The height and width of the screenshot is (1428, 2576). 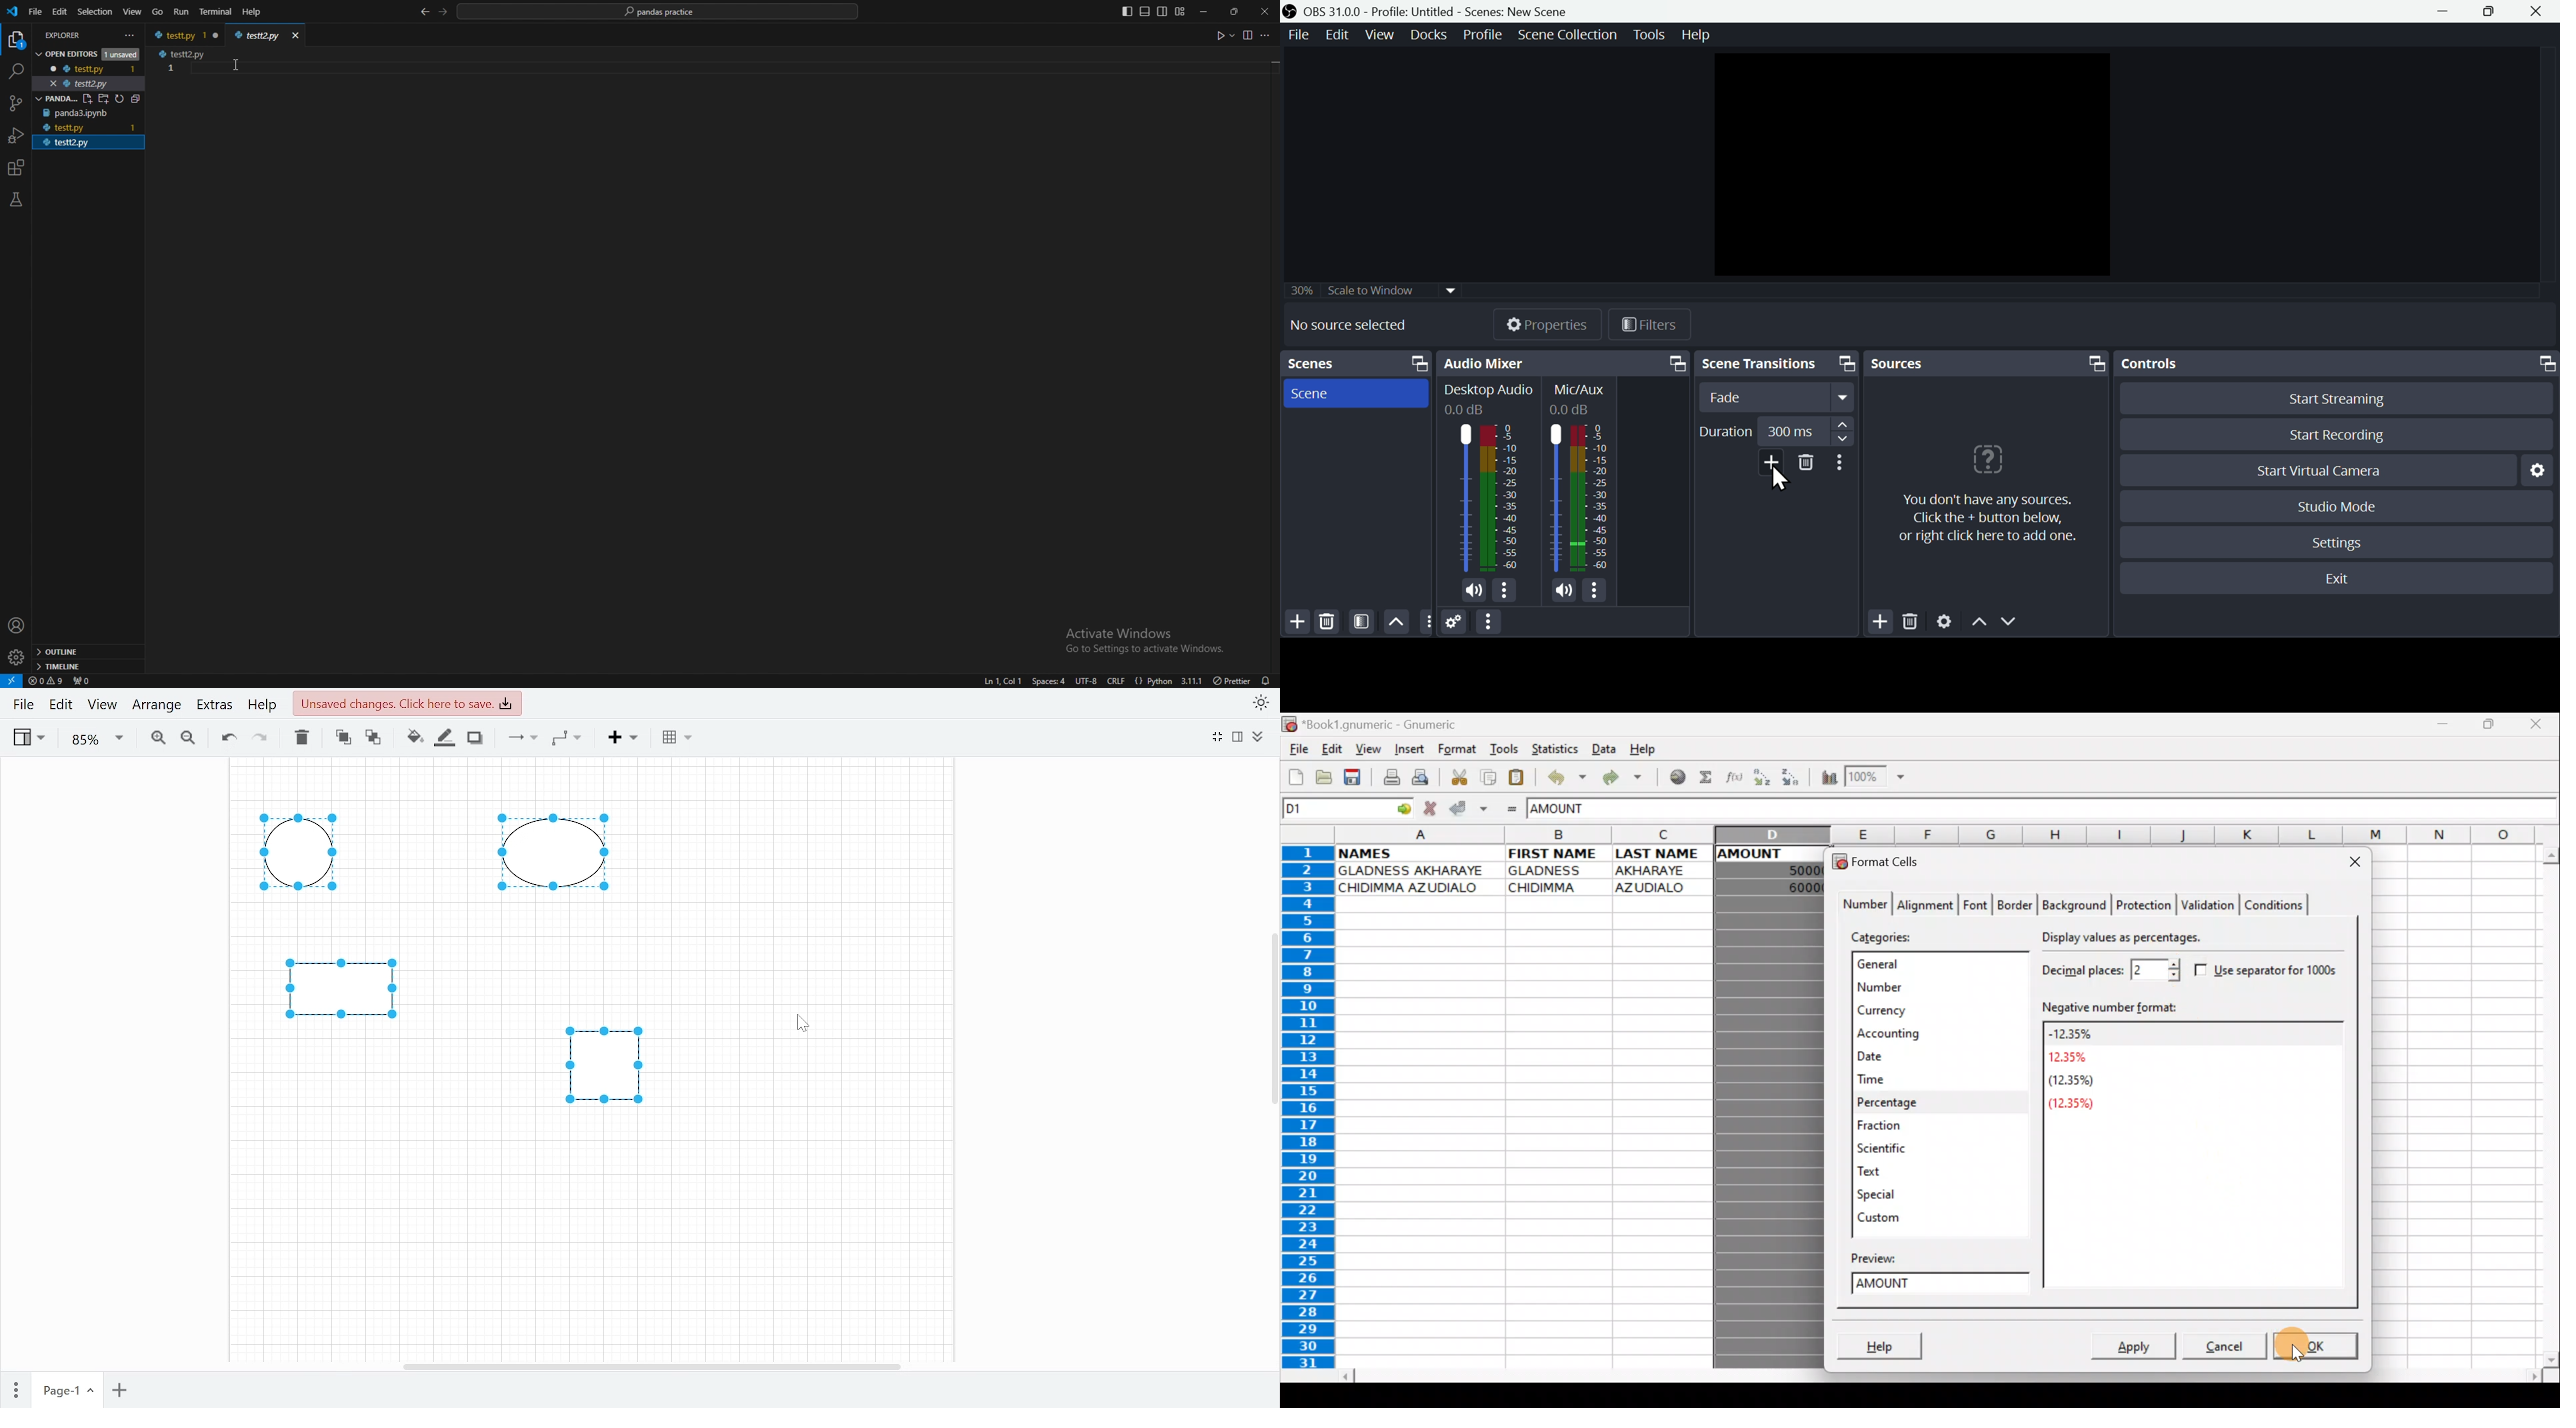 I want to click on Statistics, so click(x=1551, y=749).